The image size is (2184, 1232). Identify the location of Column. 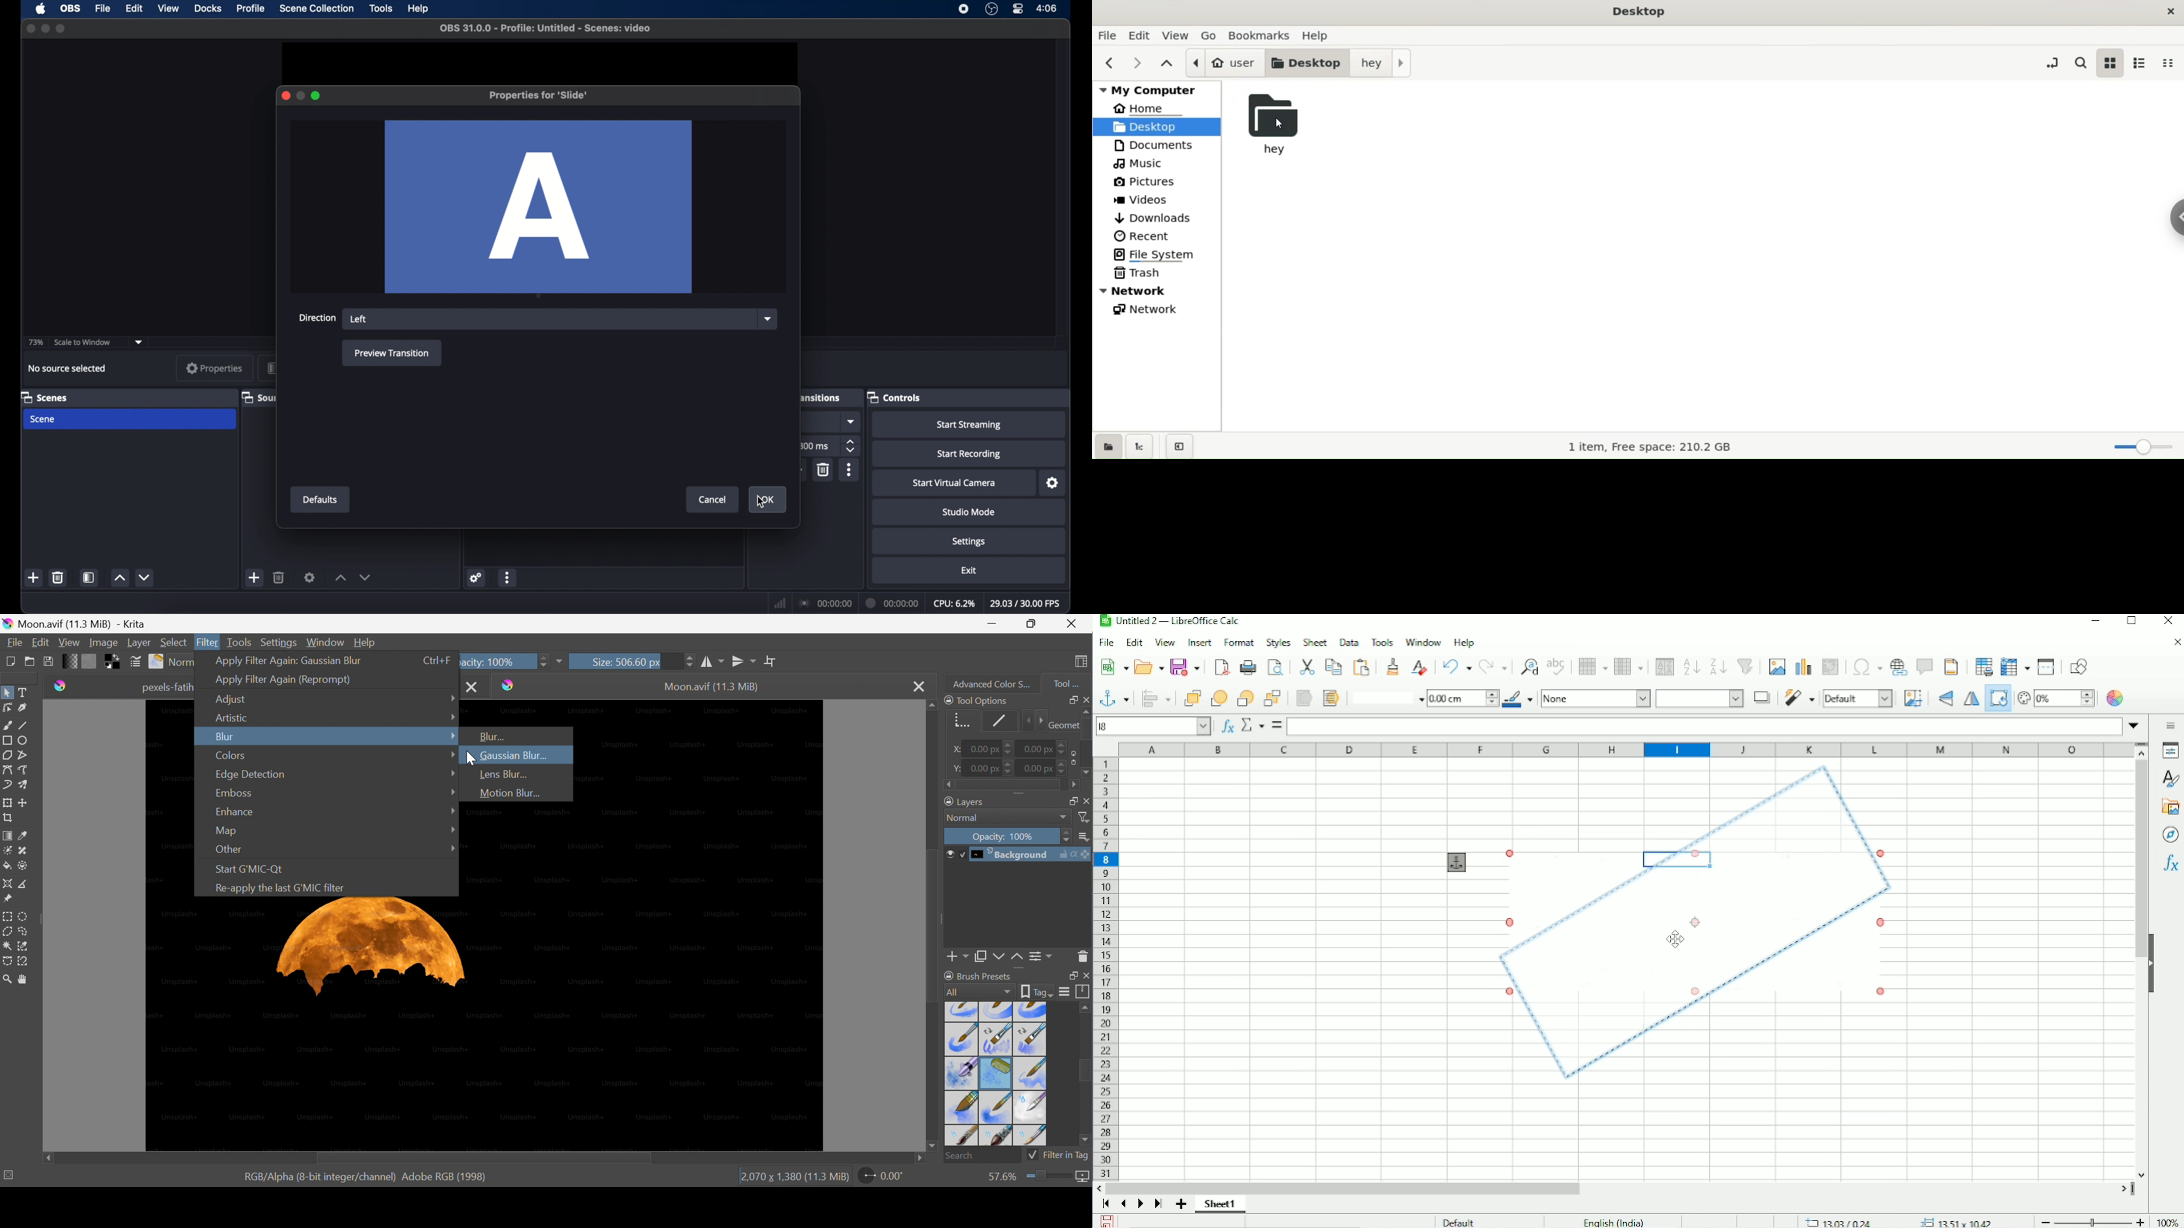
(1628, 666).